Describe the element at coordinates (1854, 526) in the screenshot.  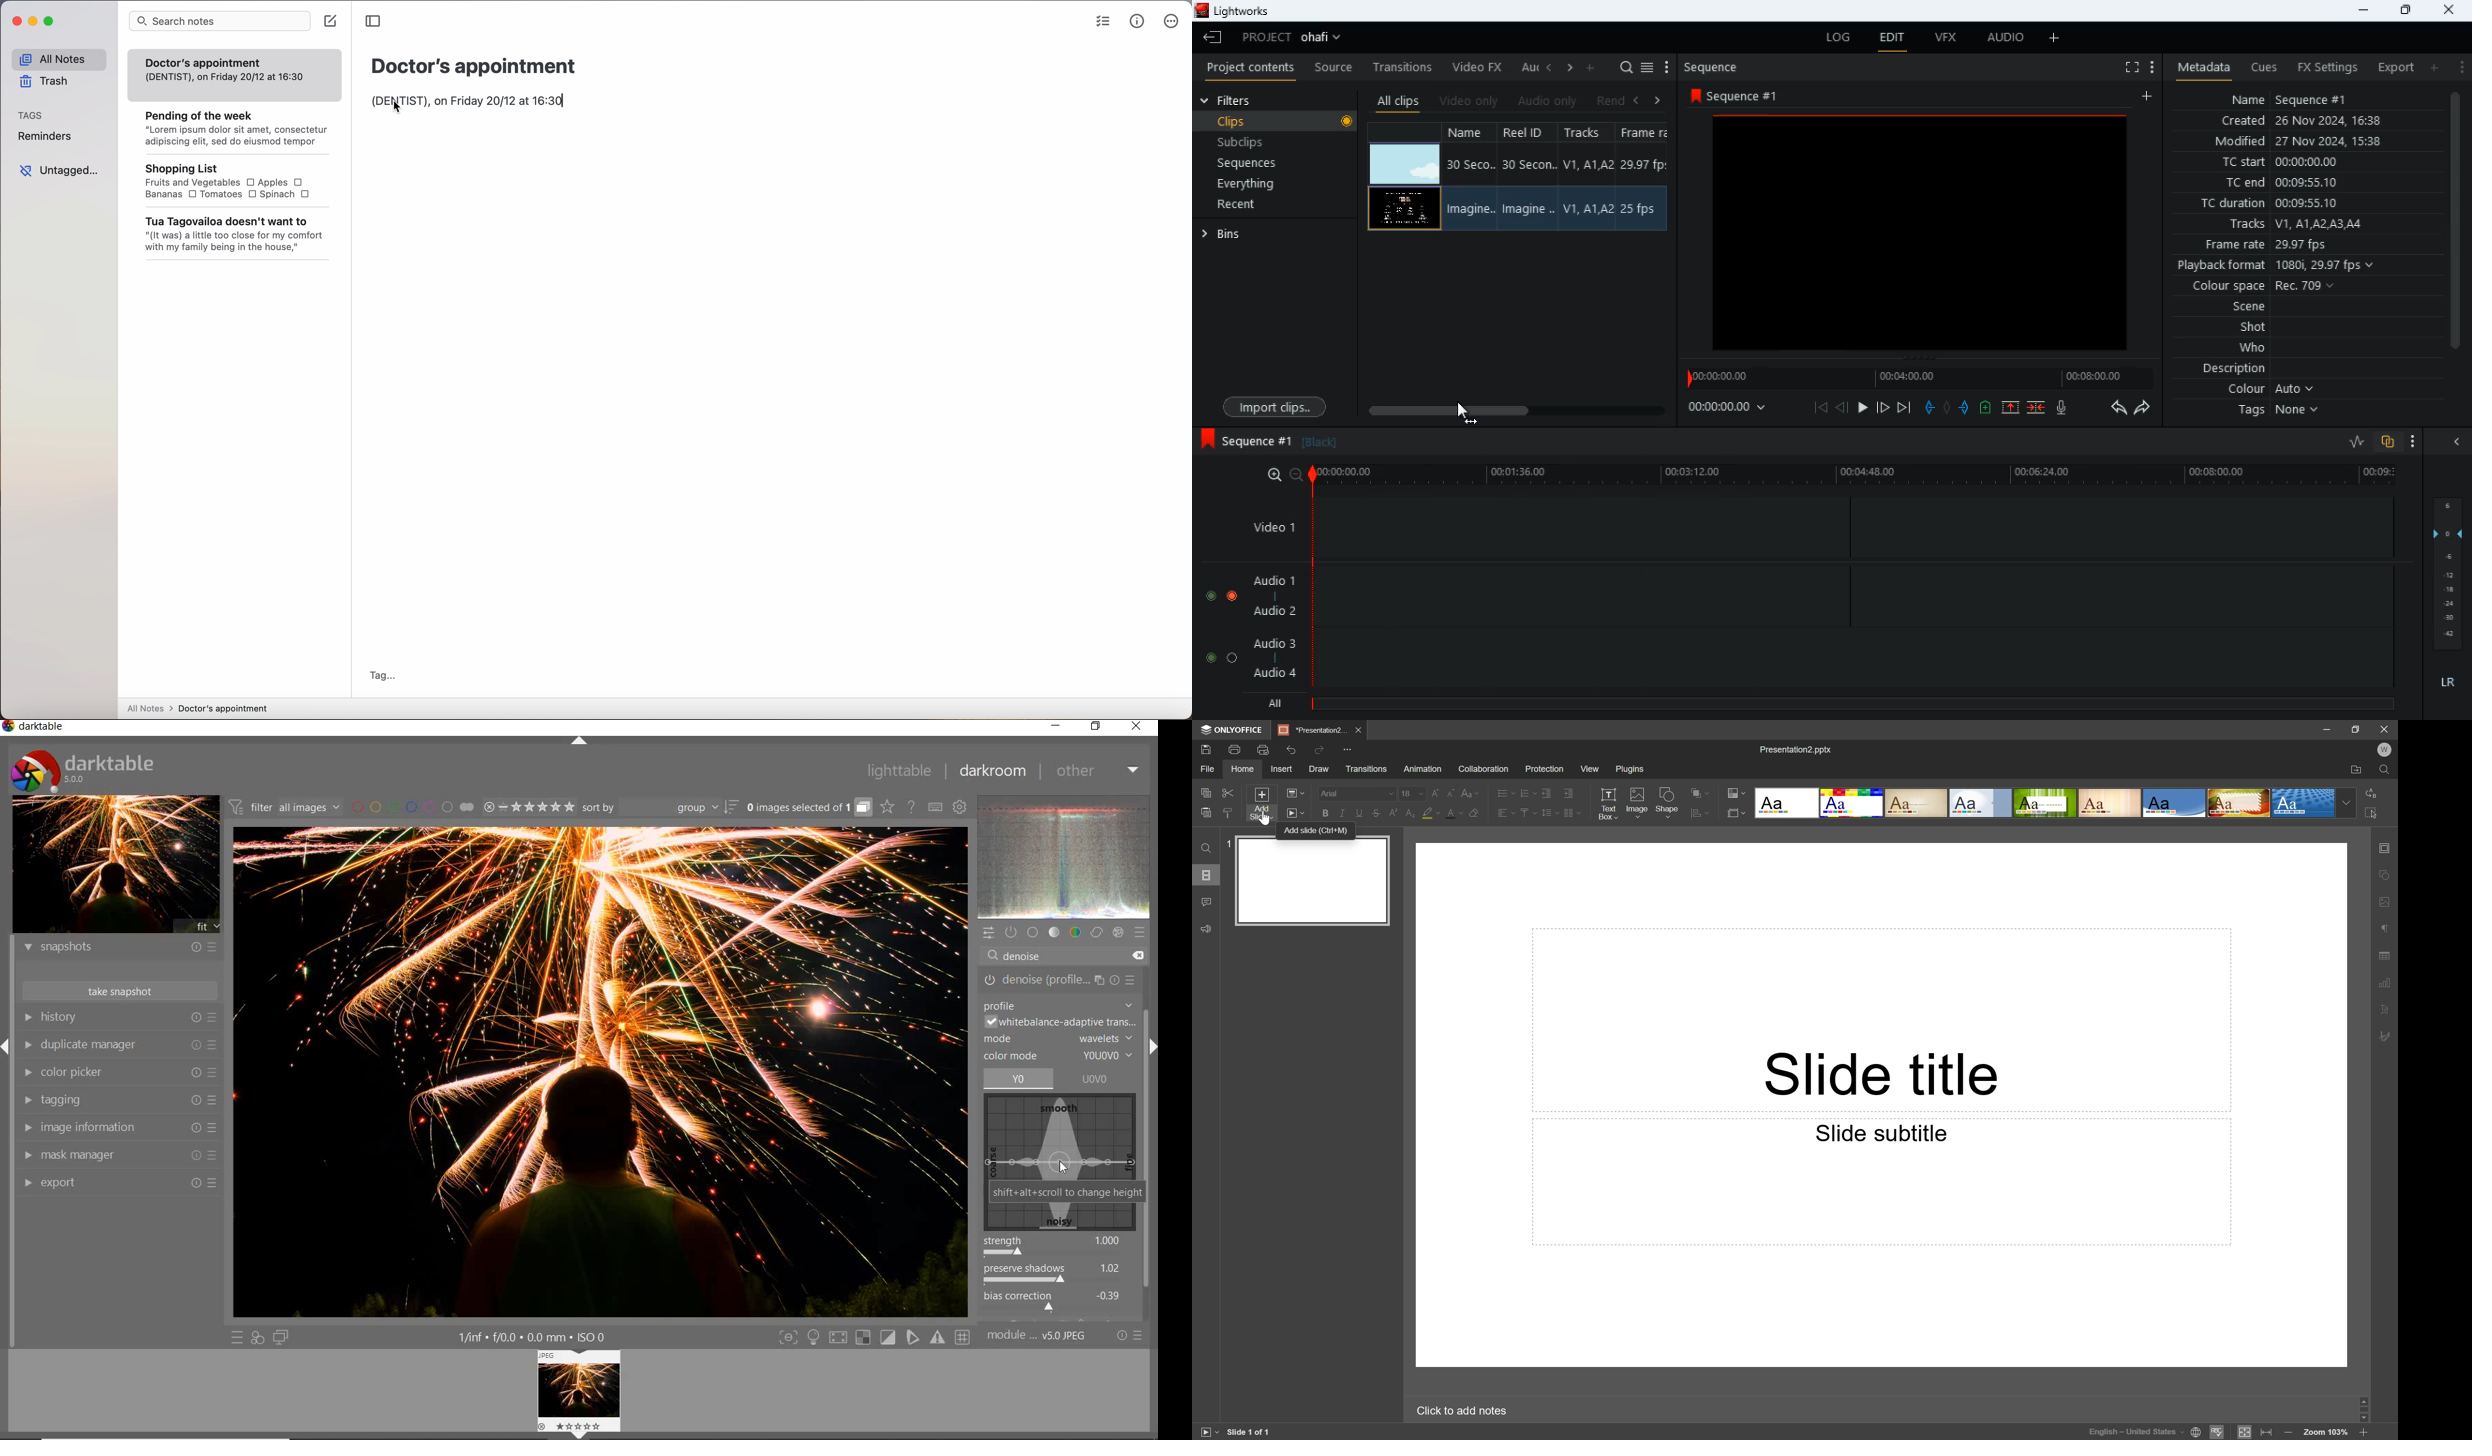
I see `timeline tracks` at that location.